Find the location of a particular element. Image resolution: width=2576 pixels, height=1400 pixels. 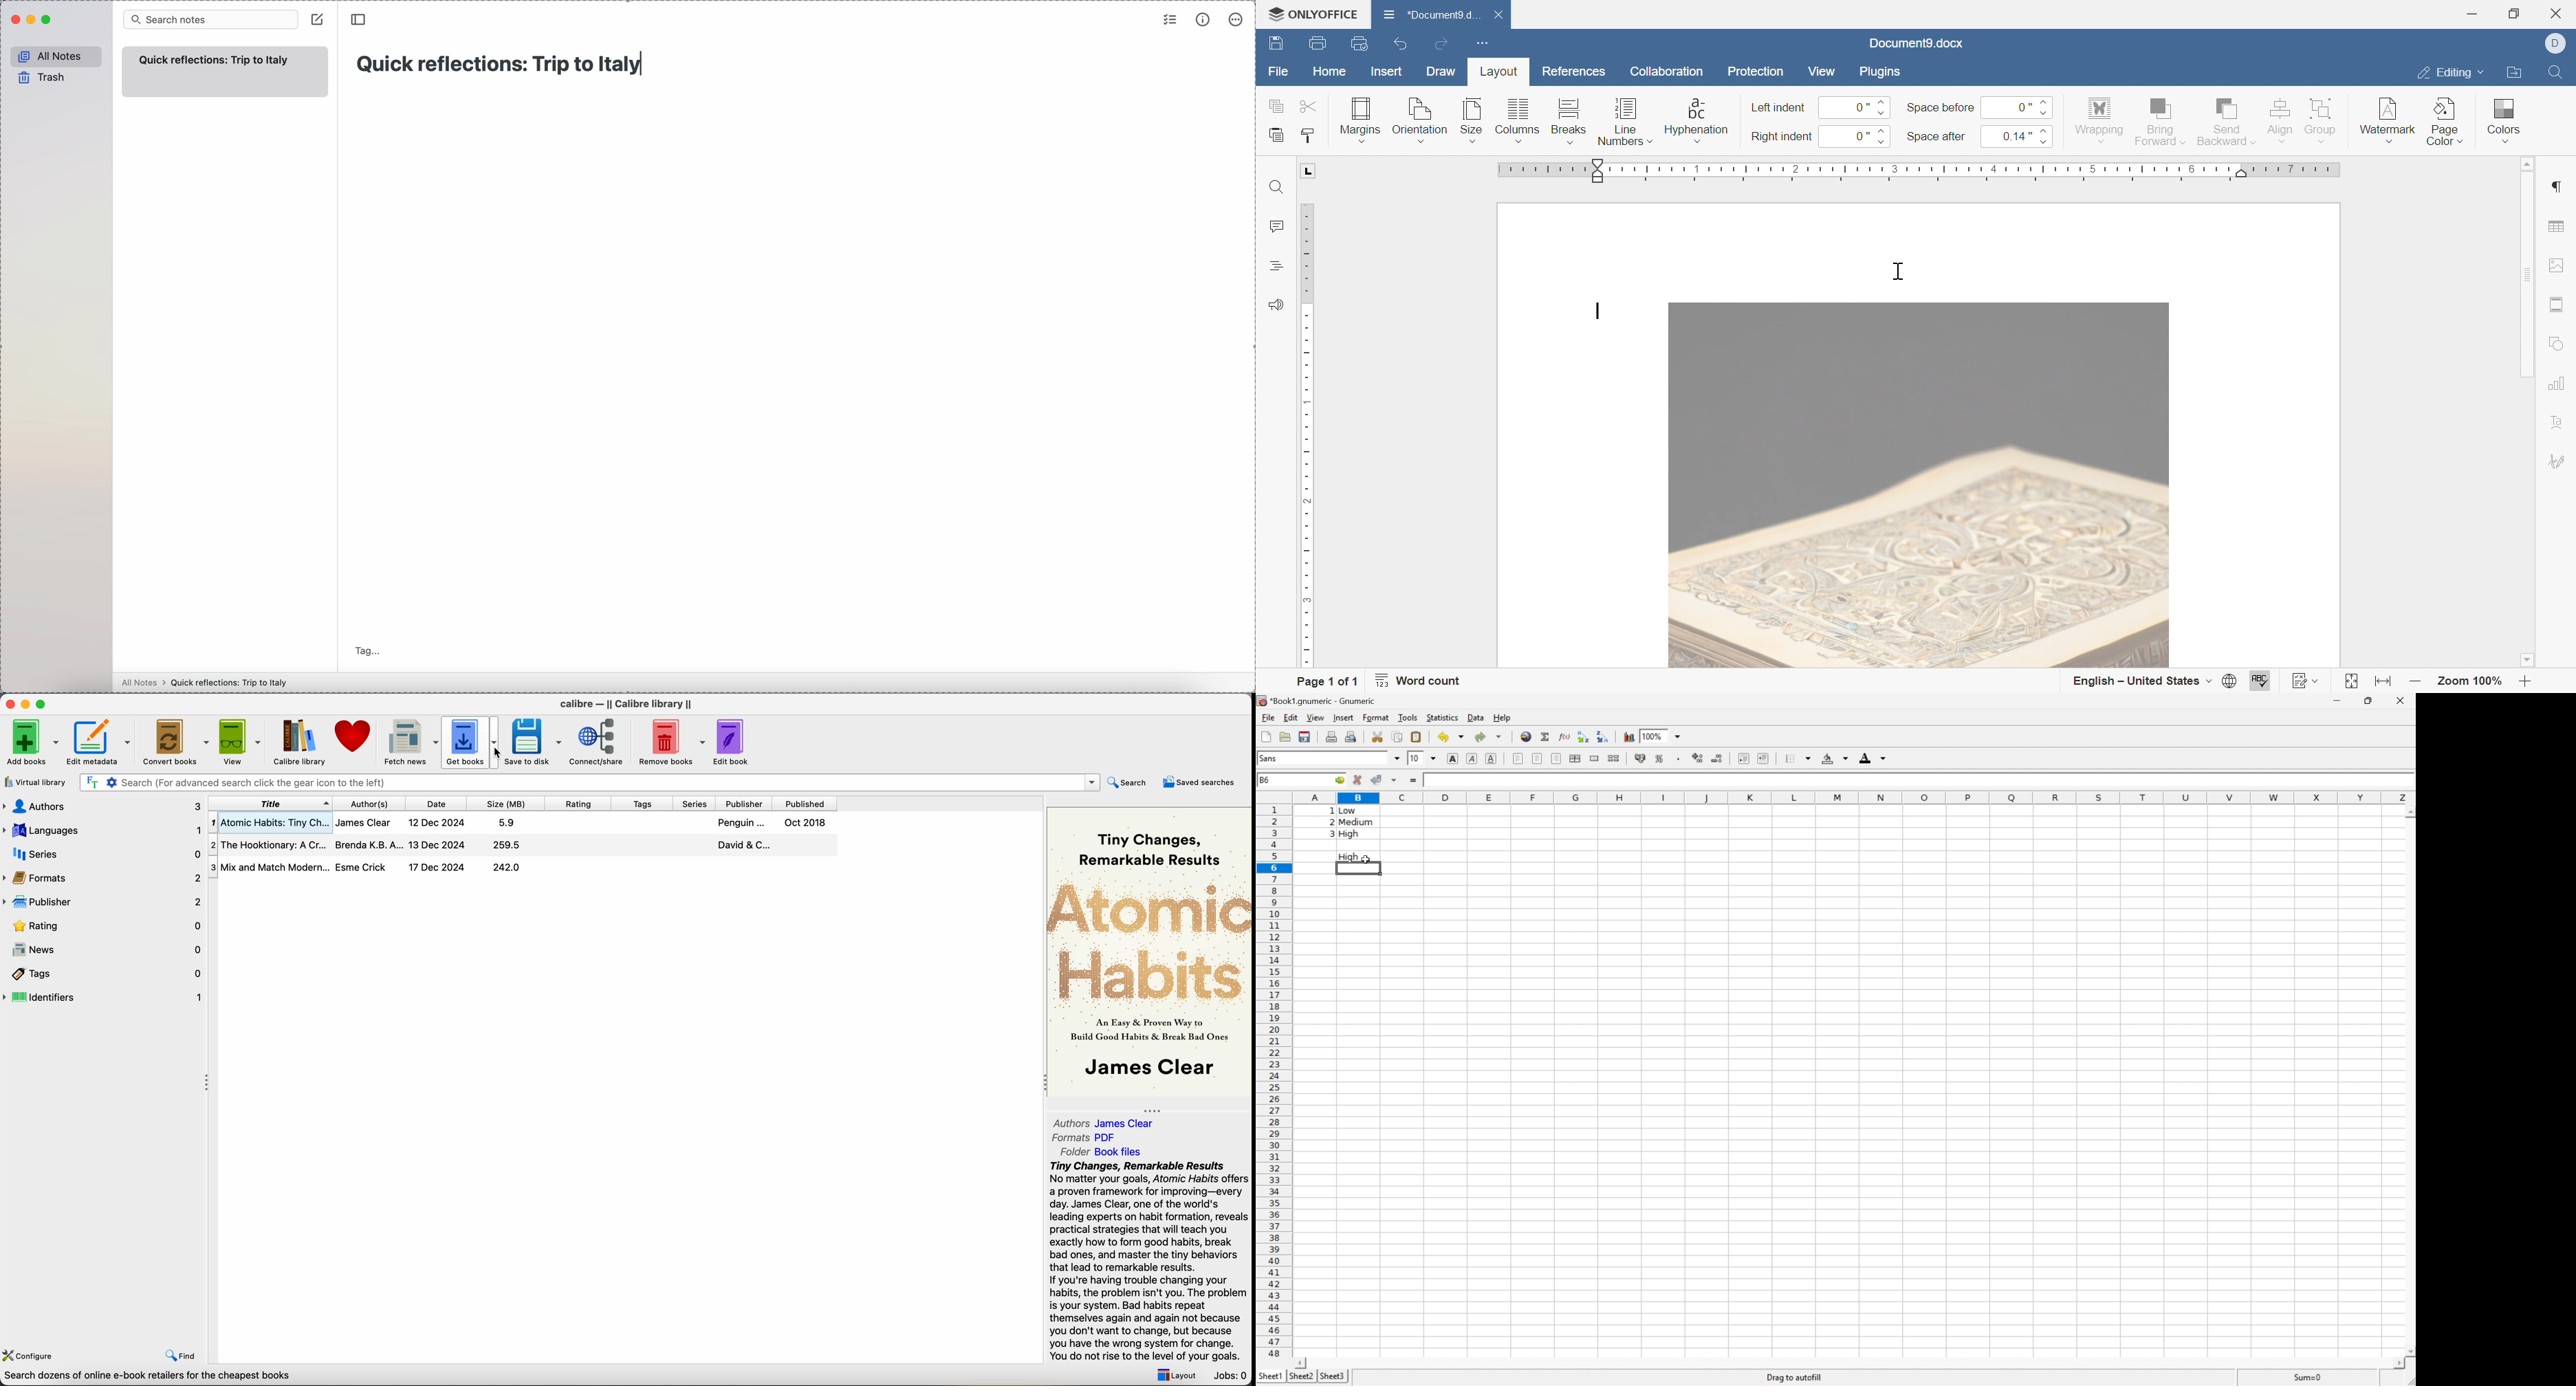

Cut selection is located at coordinates (1378, 737).